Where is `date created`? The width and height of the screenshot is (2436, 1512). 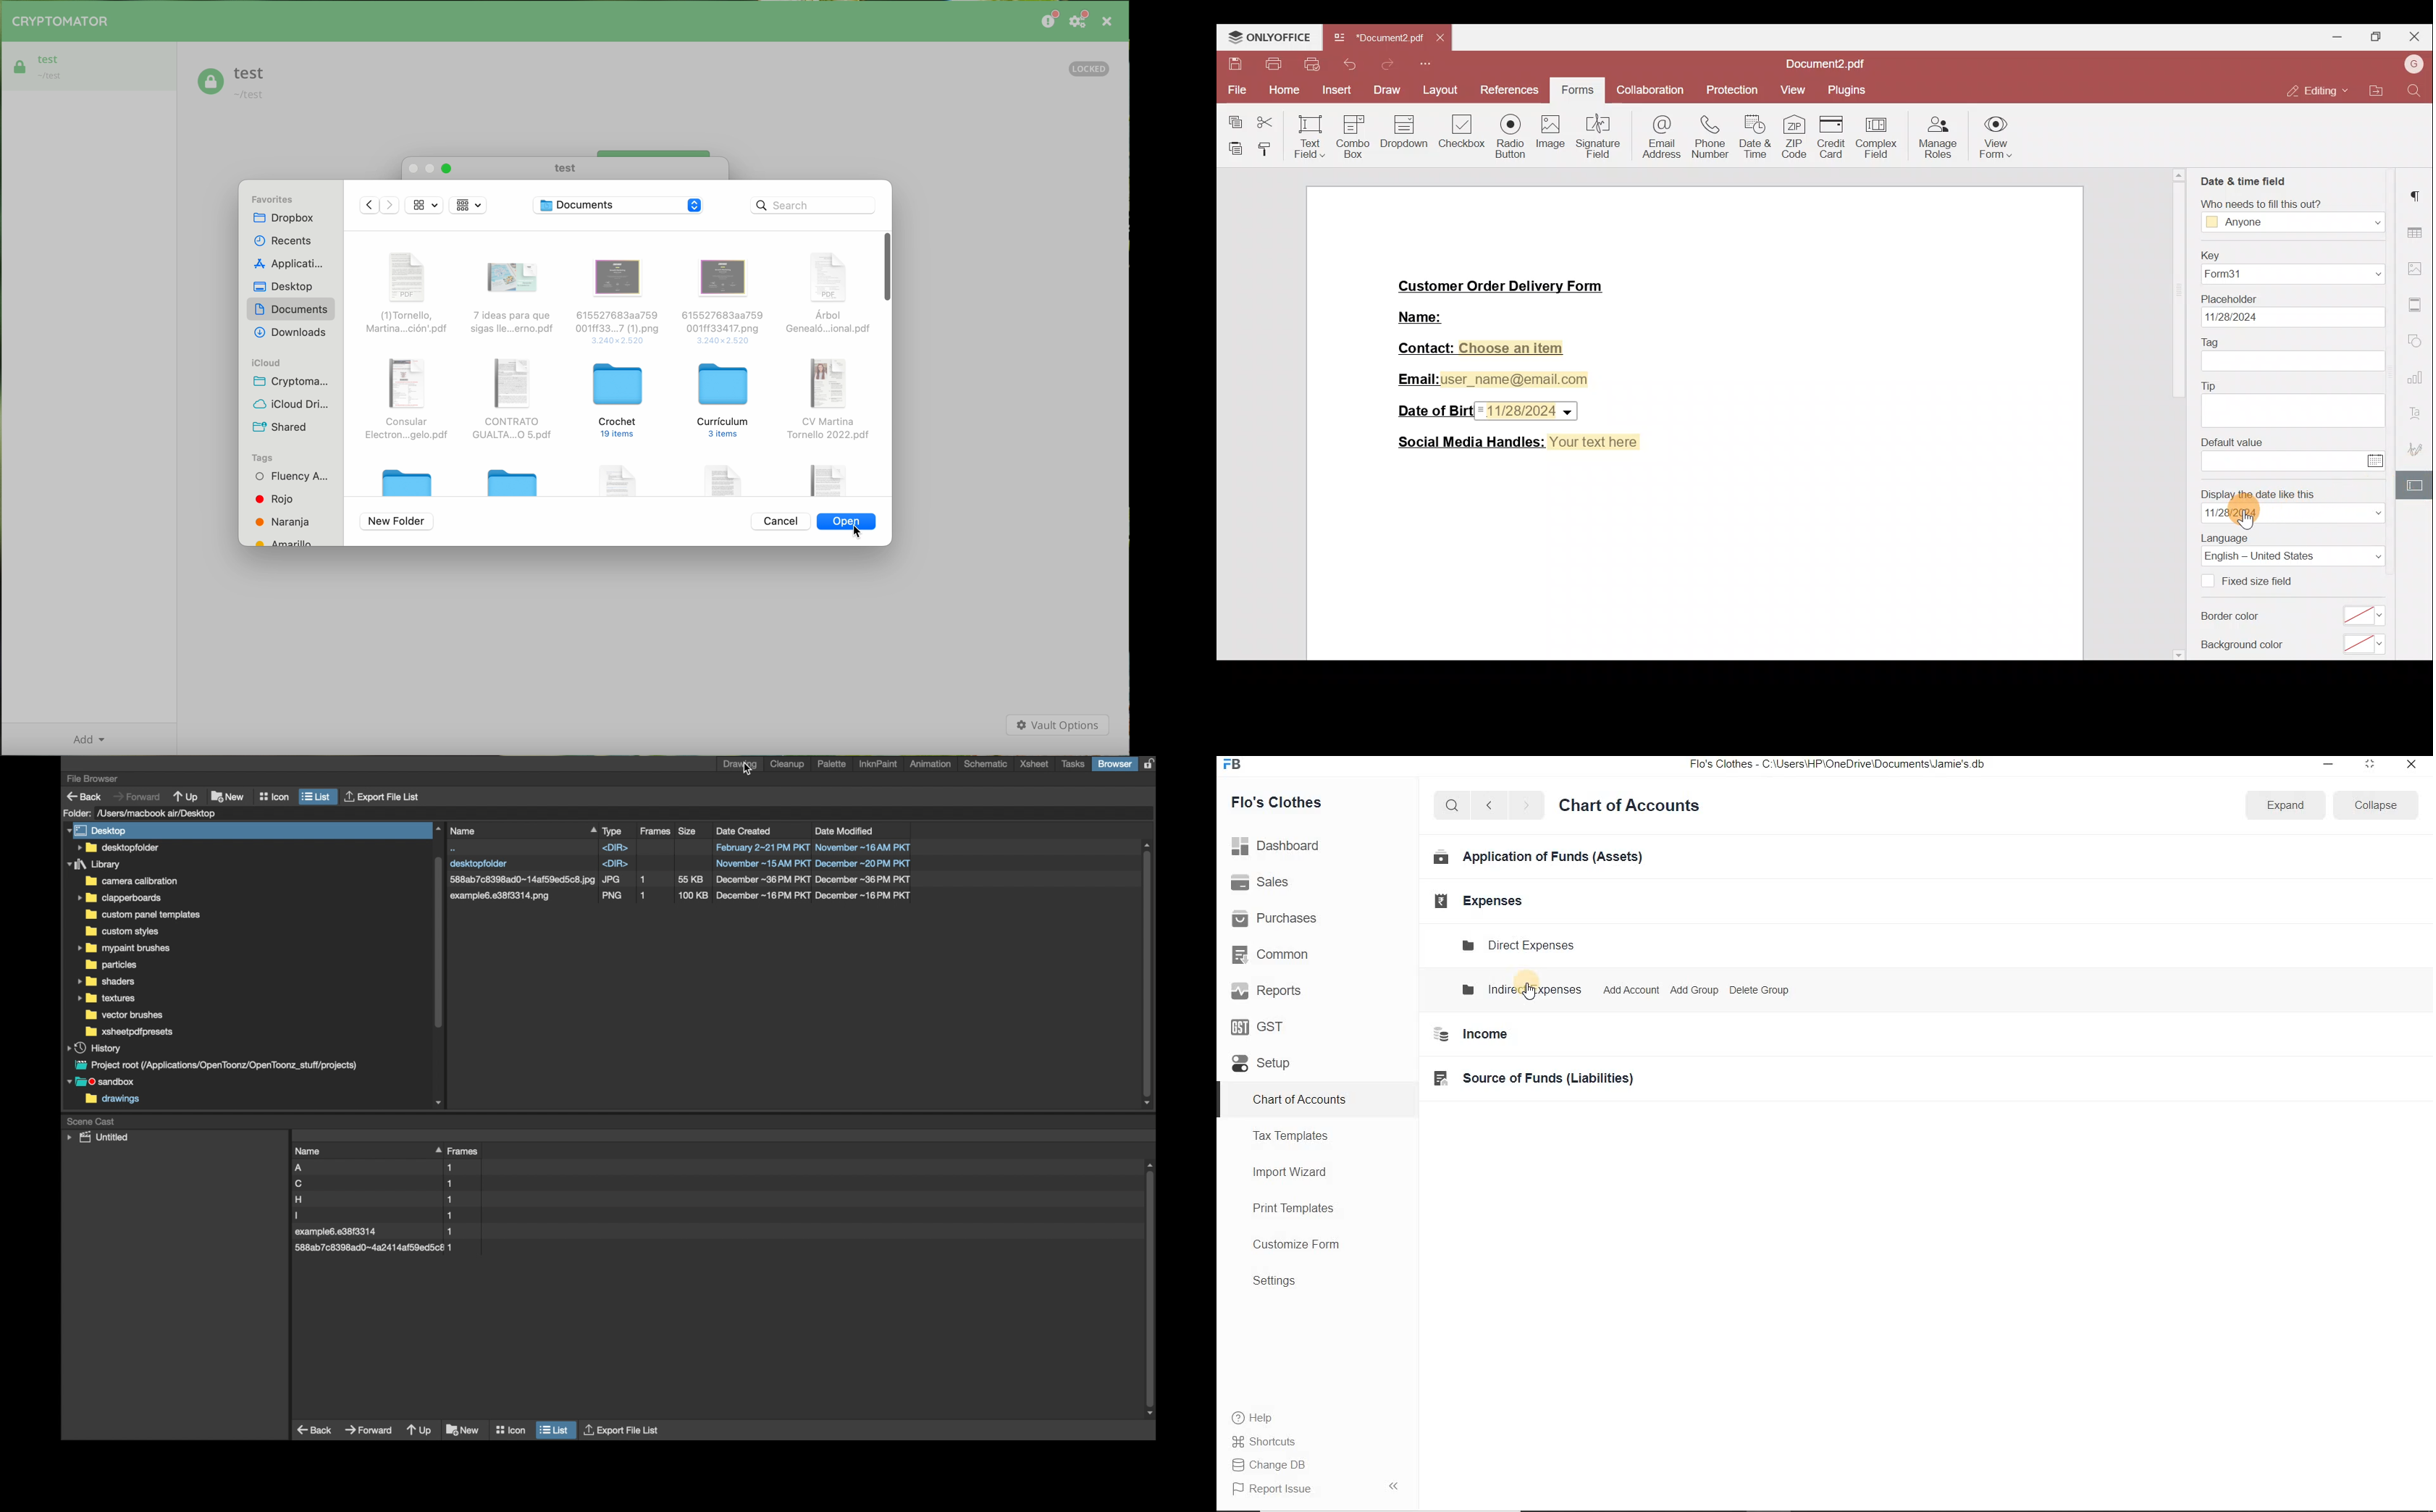 date created is located at coordinates (744, 831).